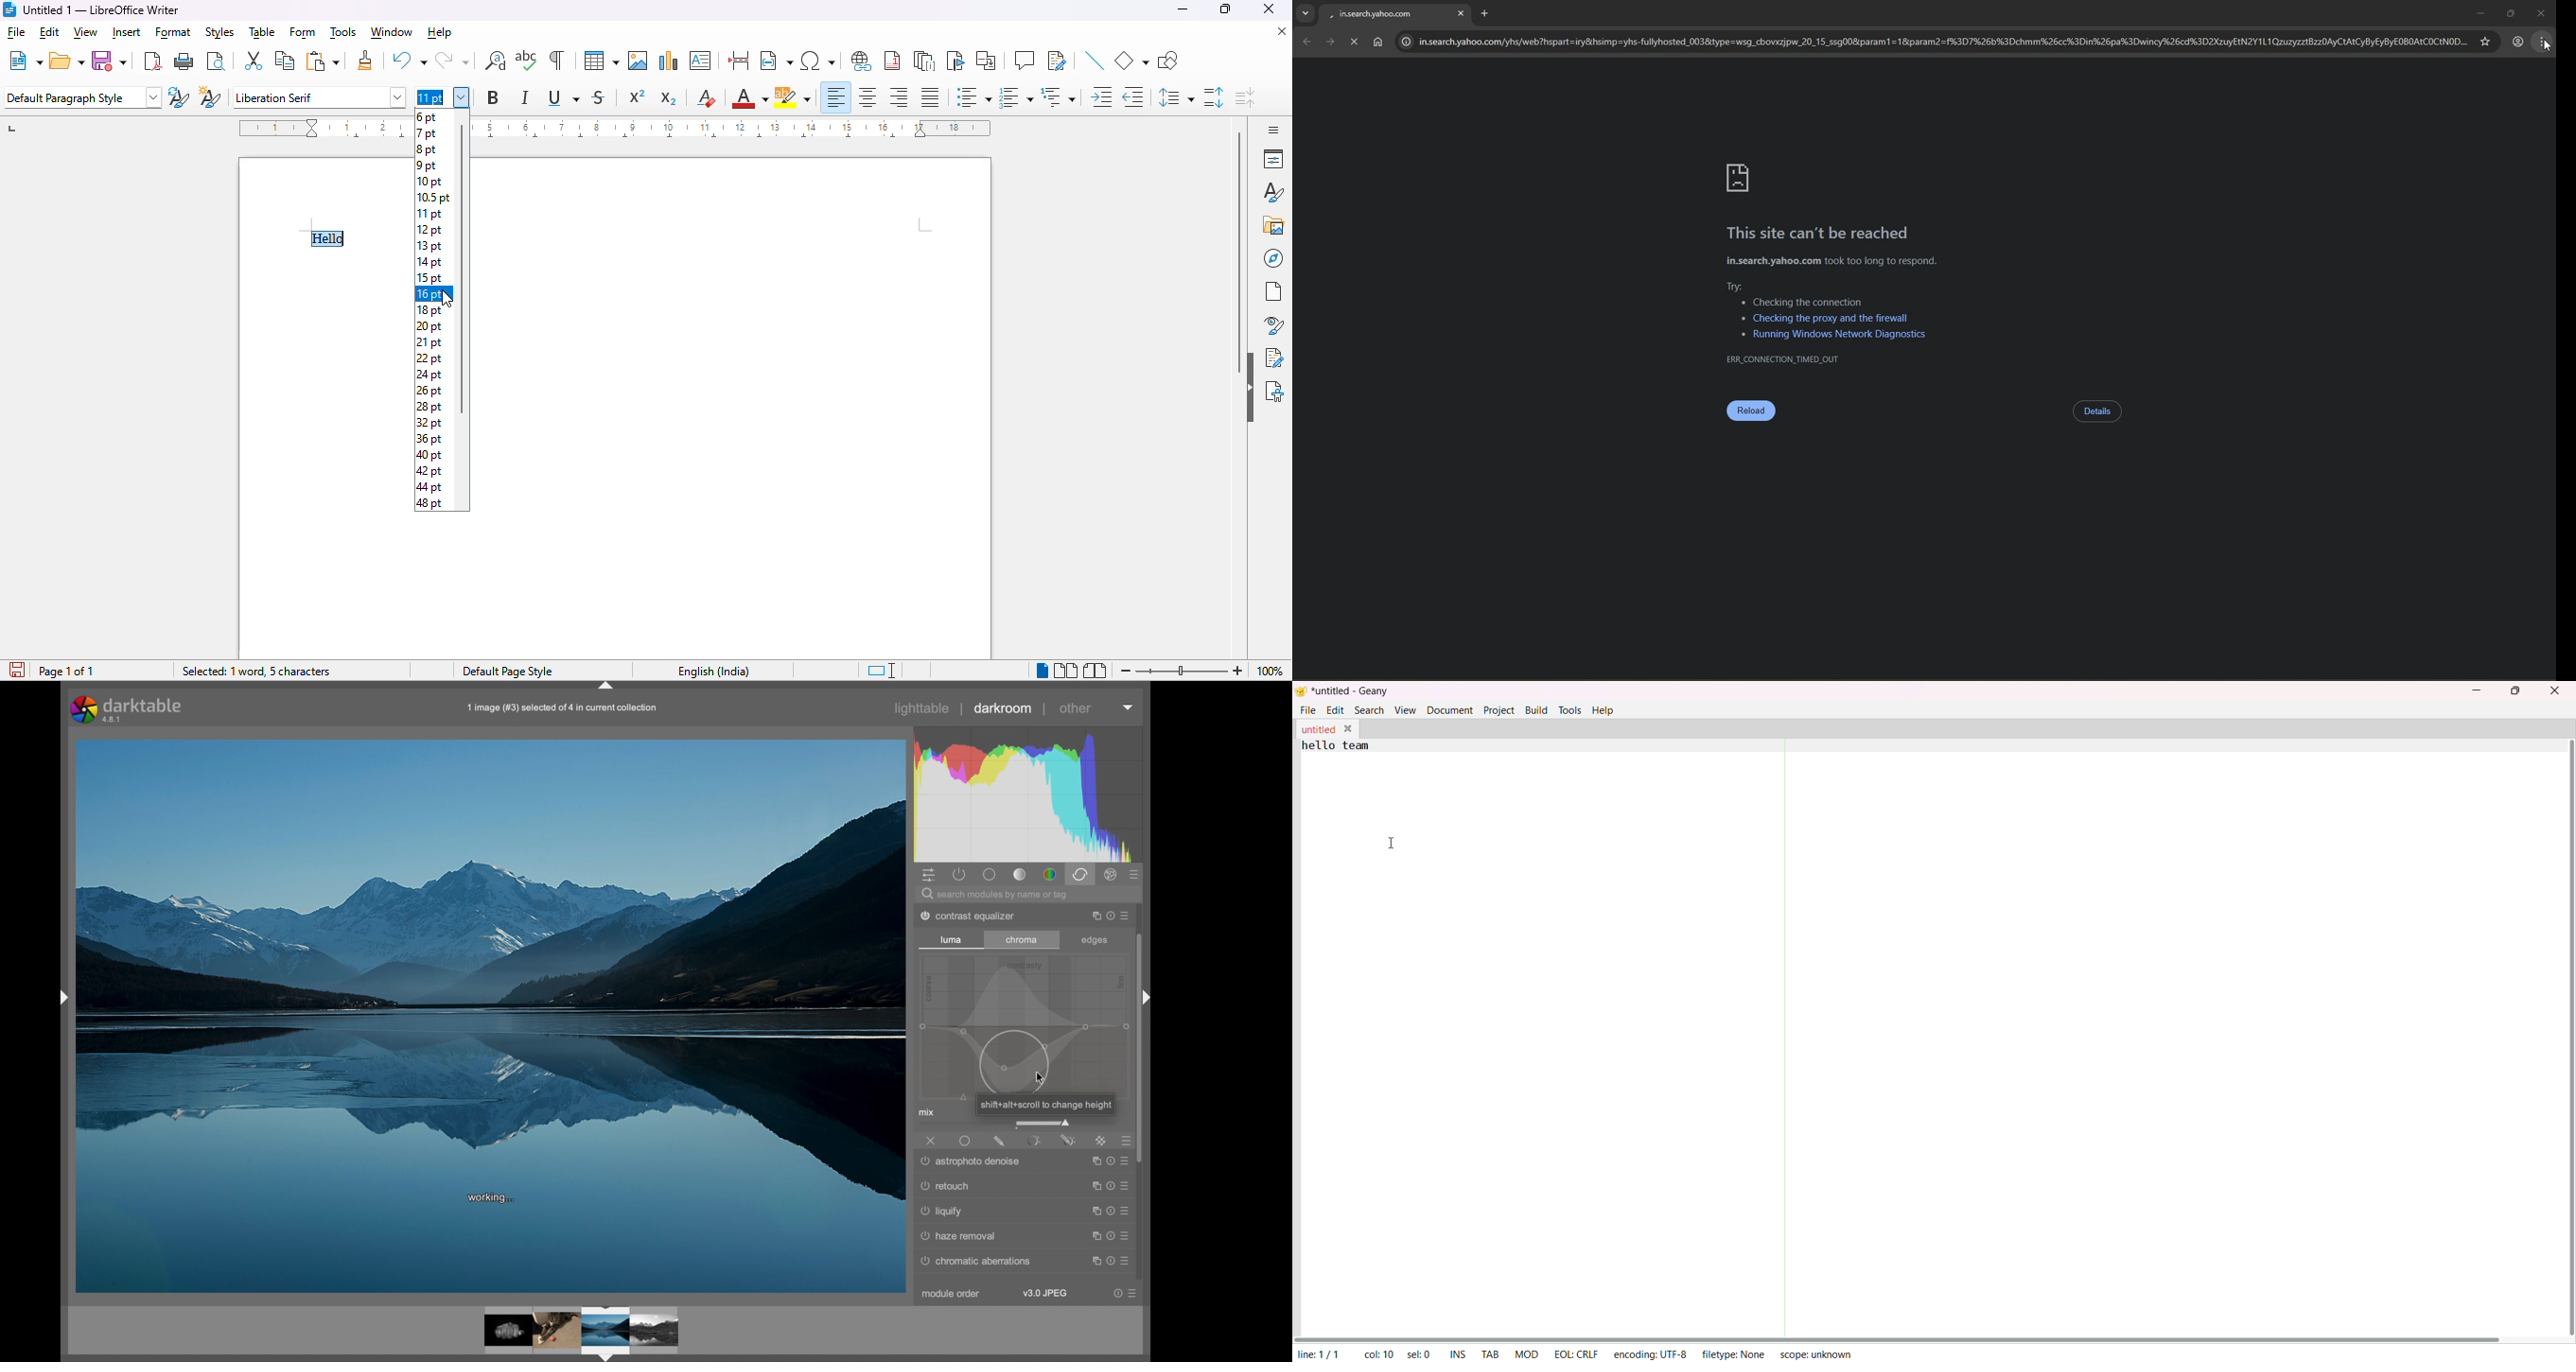 Image resolution: width=2576 pixels, height=1372 pixels. I want to click on properties, so click(1273, 159).